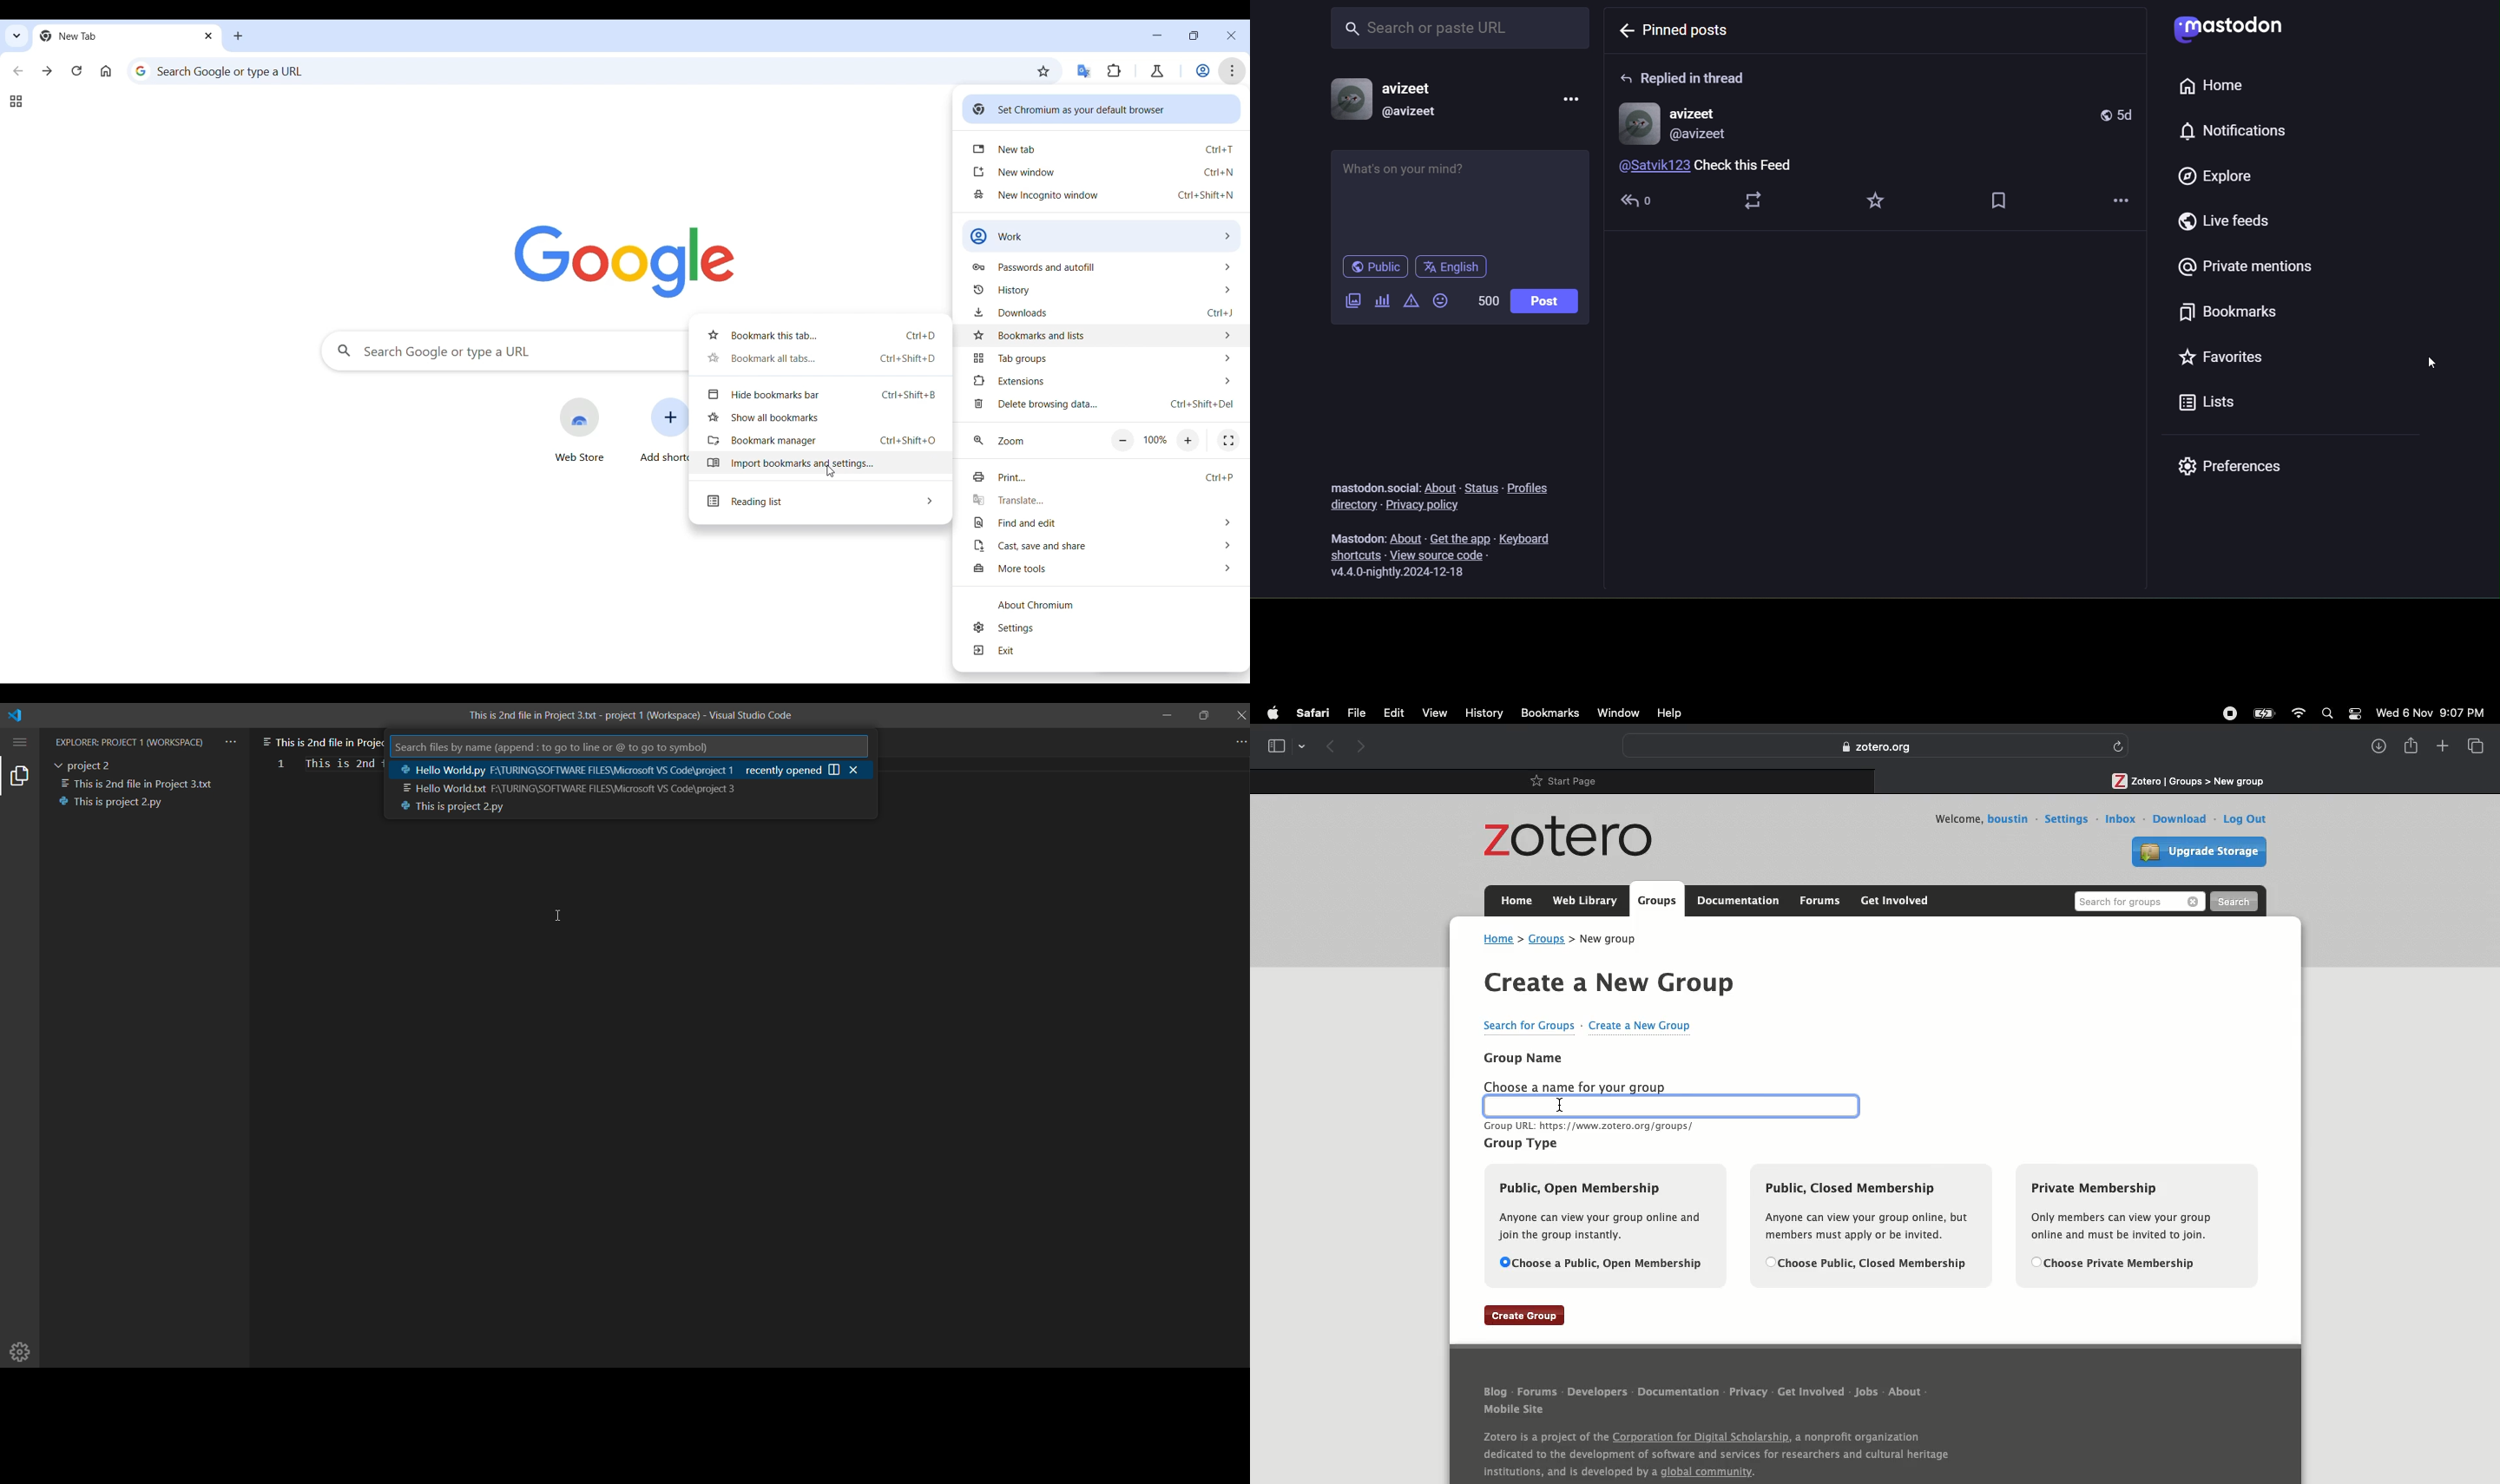  What do you see at coordinates (16, 102) in the screenshot?
I see `Tab groups` at bounding box center [16, 102].